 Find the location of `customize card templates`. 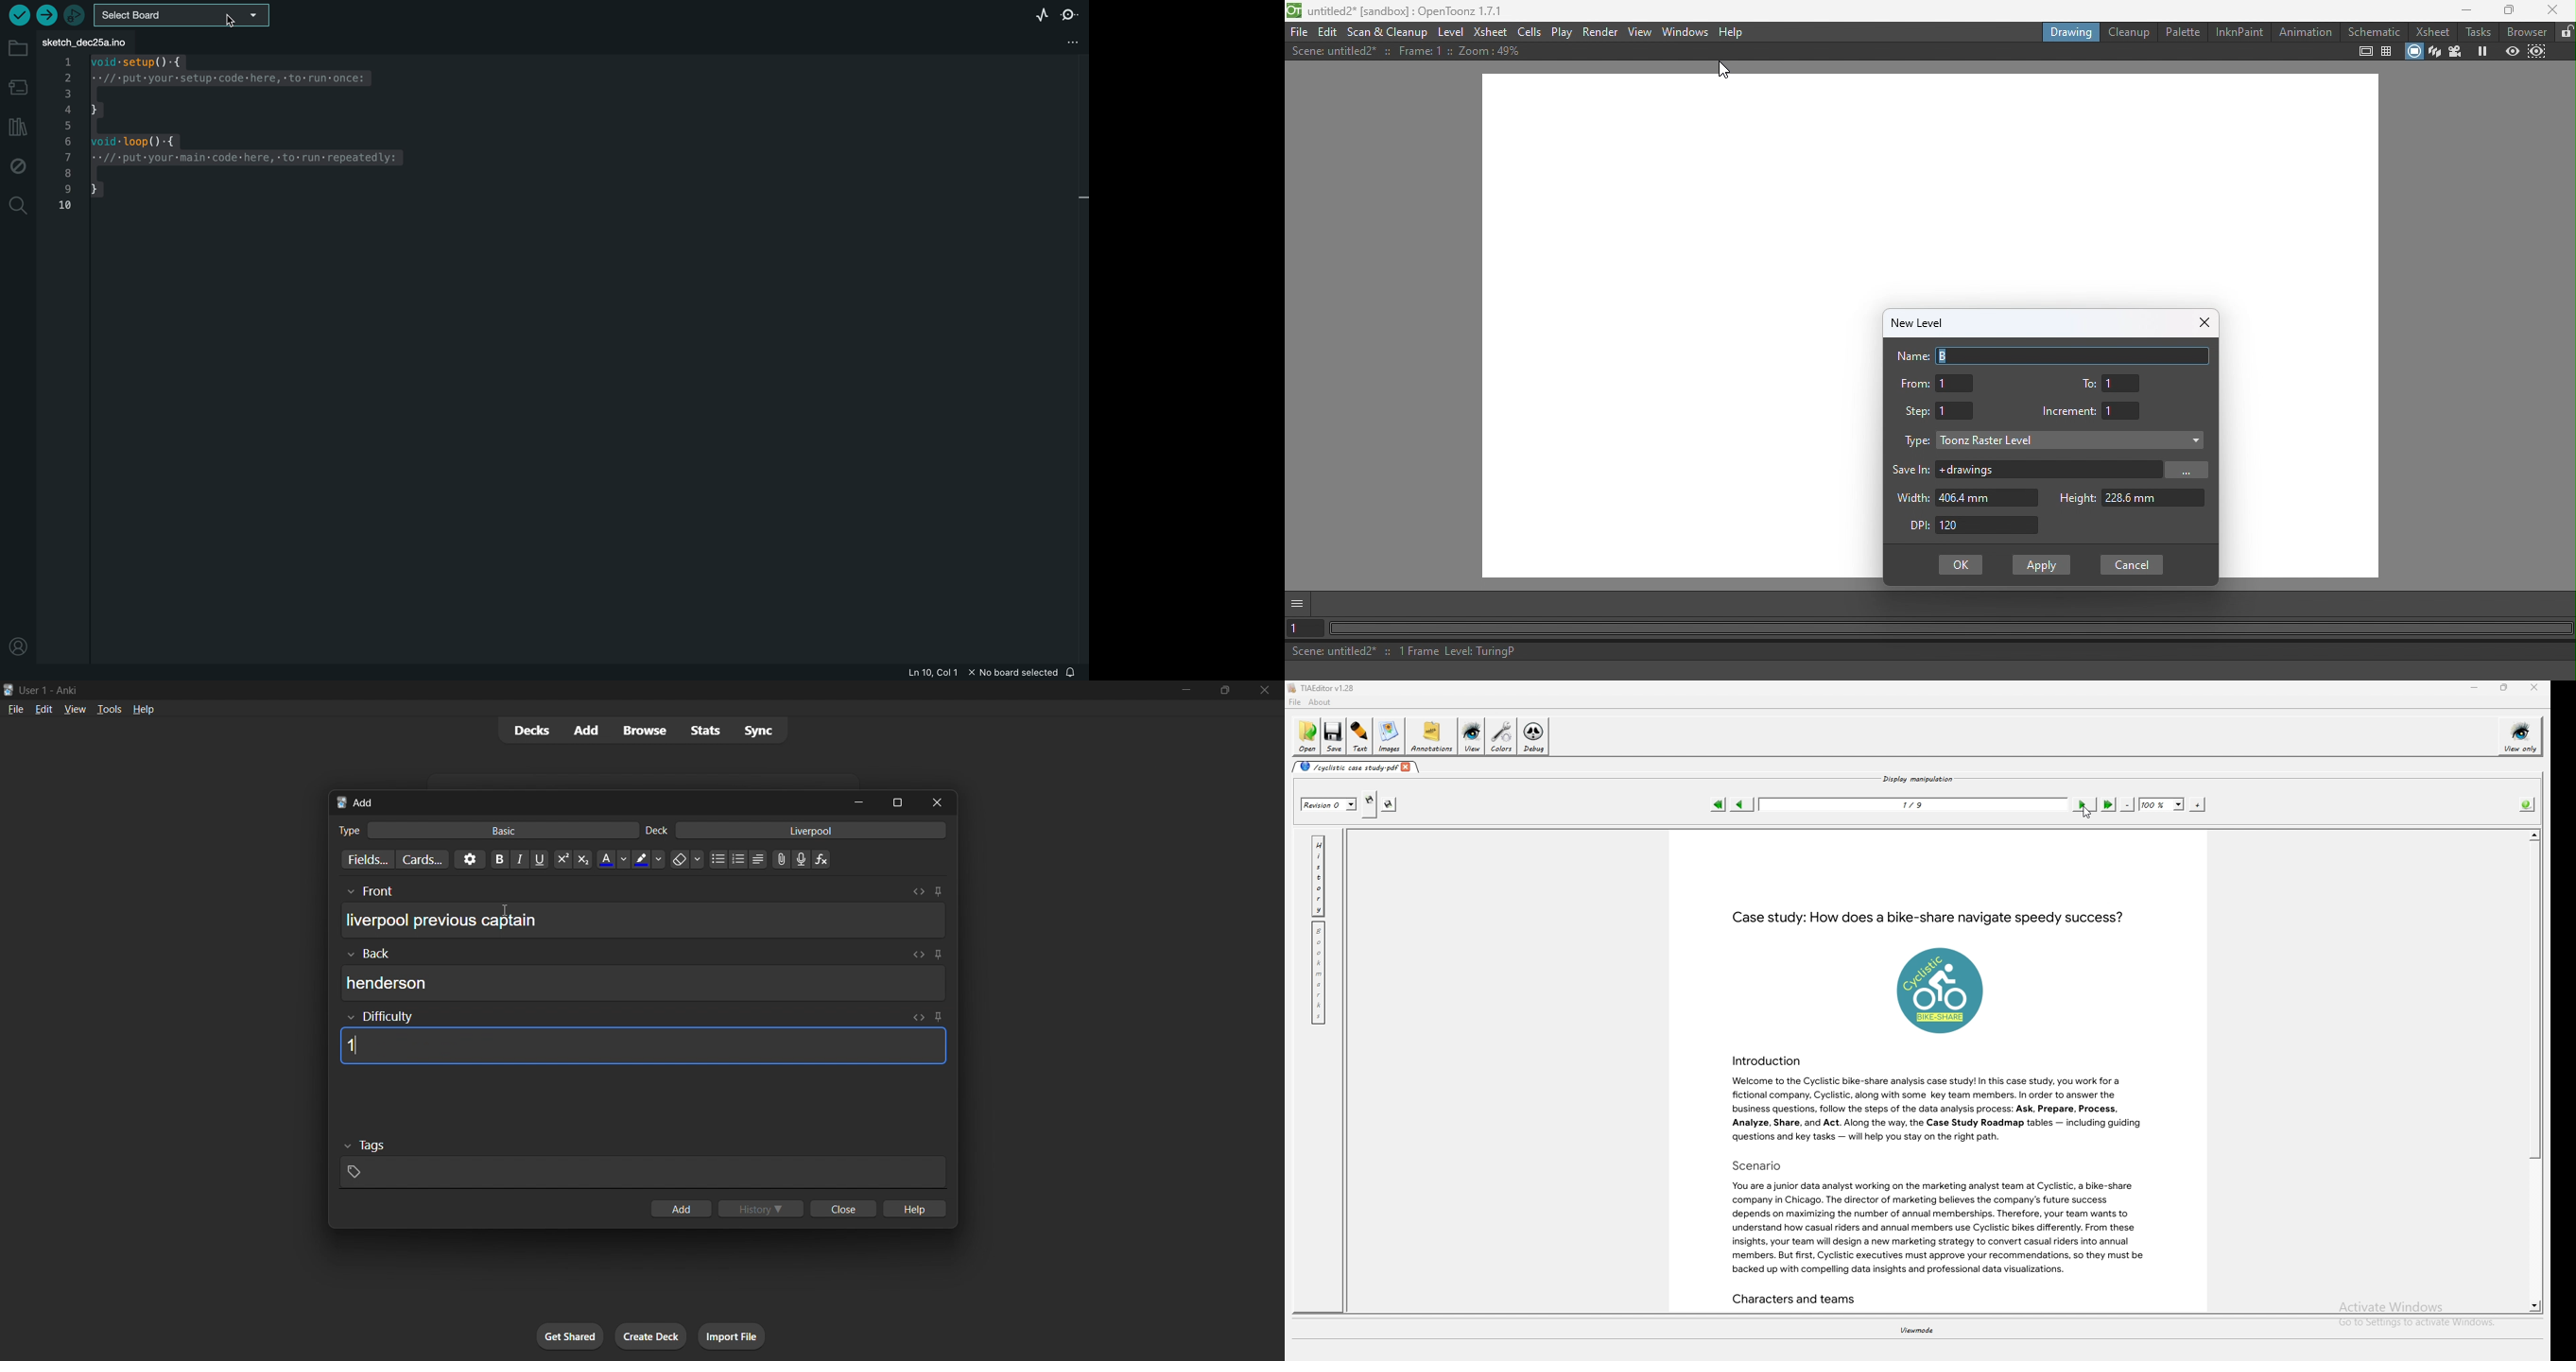

customize card templates is located at coordinates (421, 859).